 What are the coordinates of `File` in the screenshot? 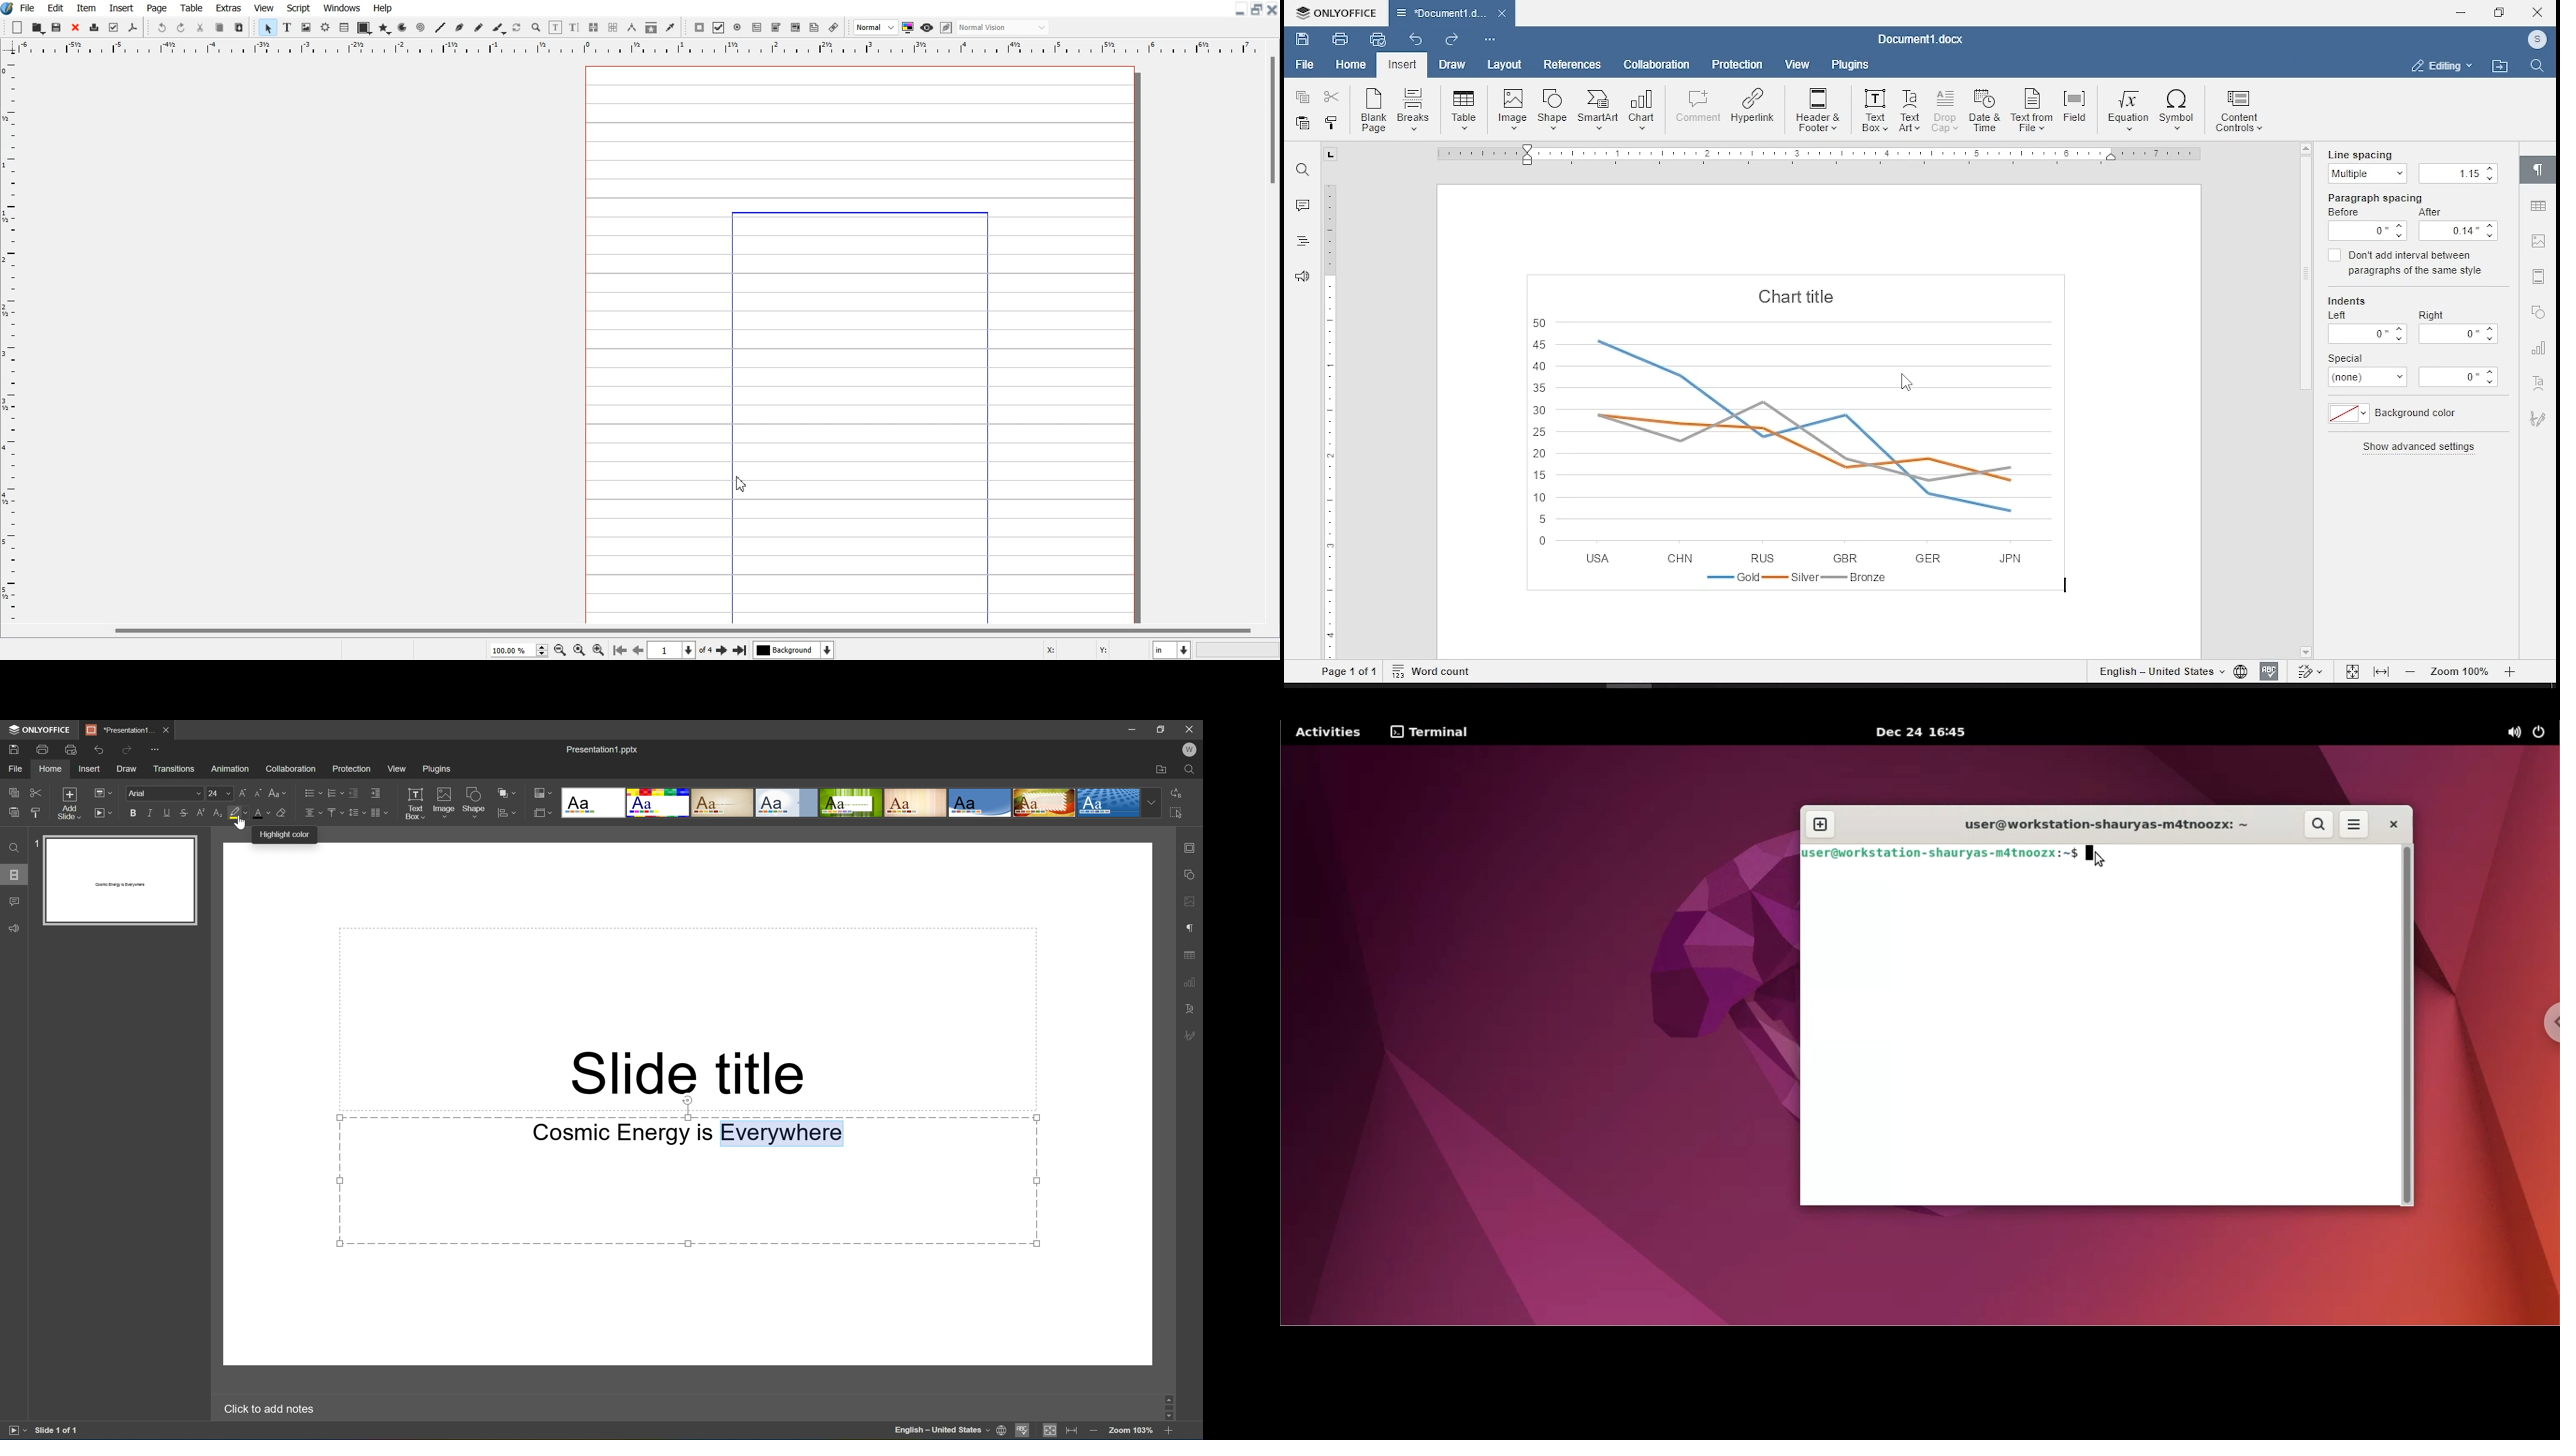 It's located at (15, 769).